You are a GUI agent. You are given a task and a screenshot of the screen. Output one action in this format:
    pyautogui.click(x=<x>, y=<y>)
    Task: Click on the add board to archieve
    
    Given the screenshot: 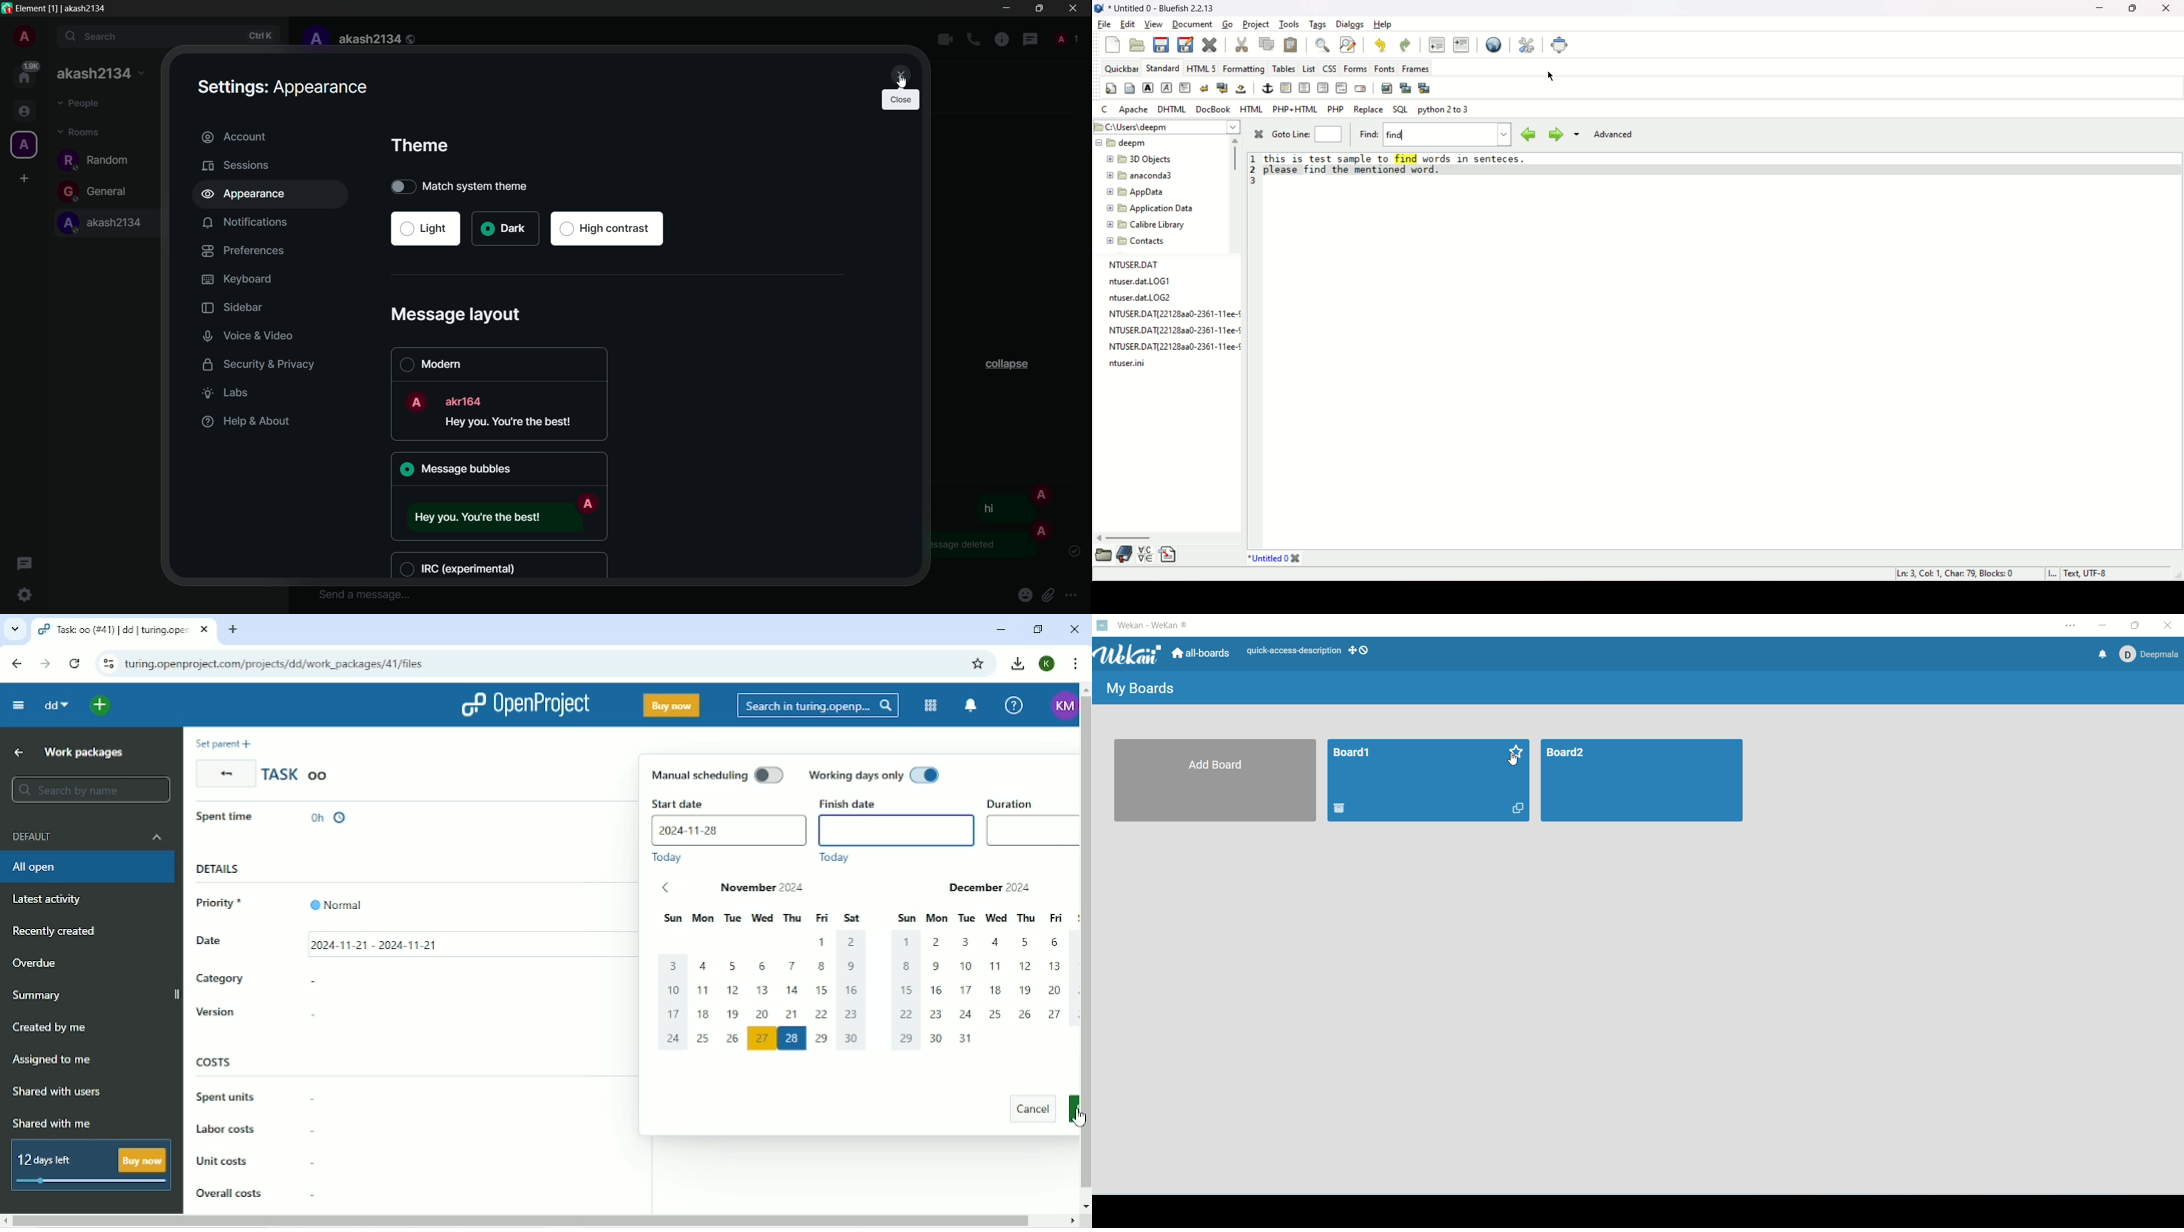 What is the action you would take?
    pyautogui.click(x=1341, y=809)
    